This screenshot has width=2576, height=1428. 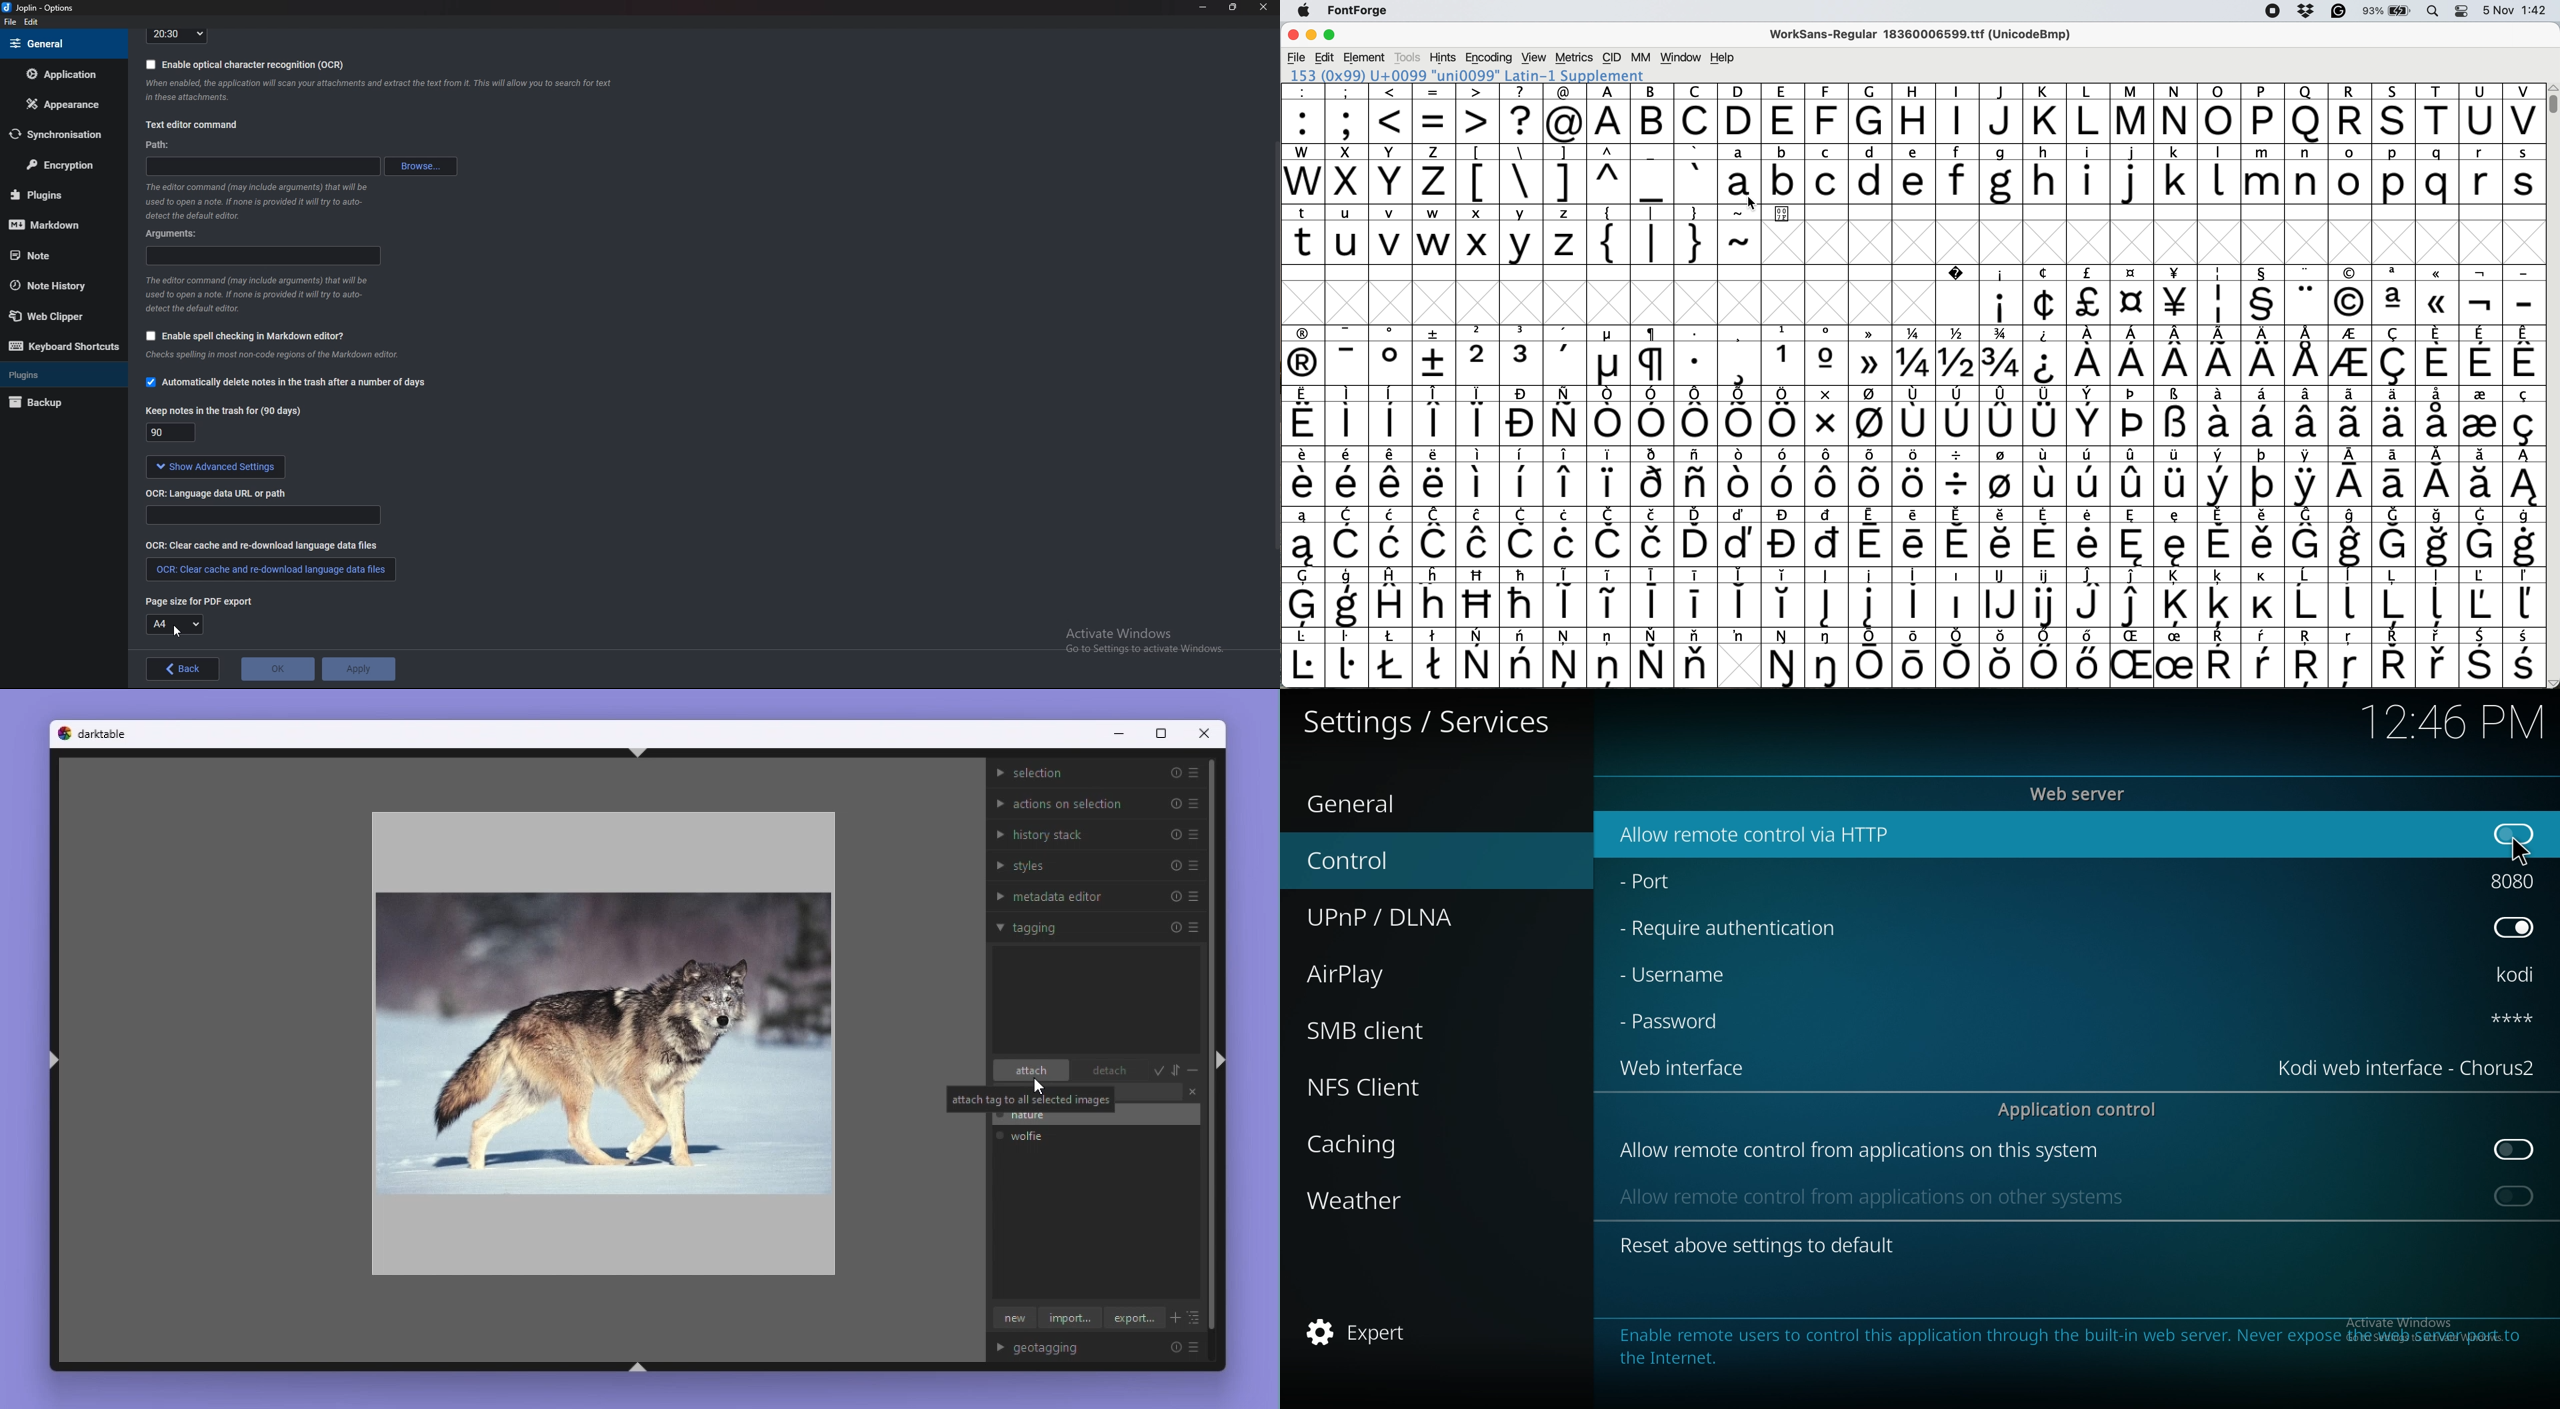 I want to click on s, so click(x=2524, y=174).